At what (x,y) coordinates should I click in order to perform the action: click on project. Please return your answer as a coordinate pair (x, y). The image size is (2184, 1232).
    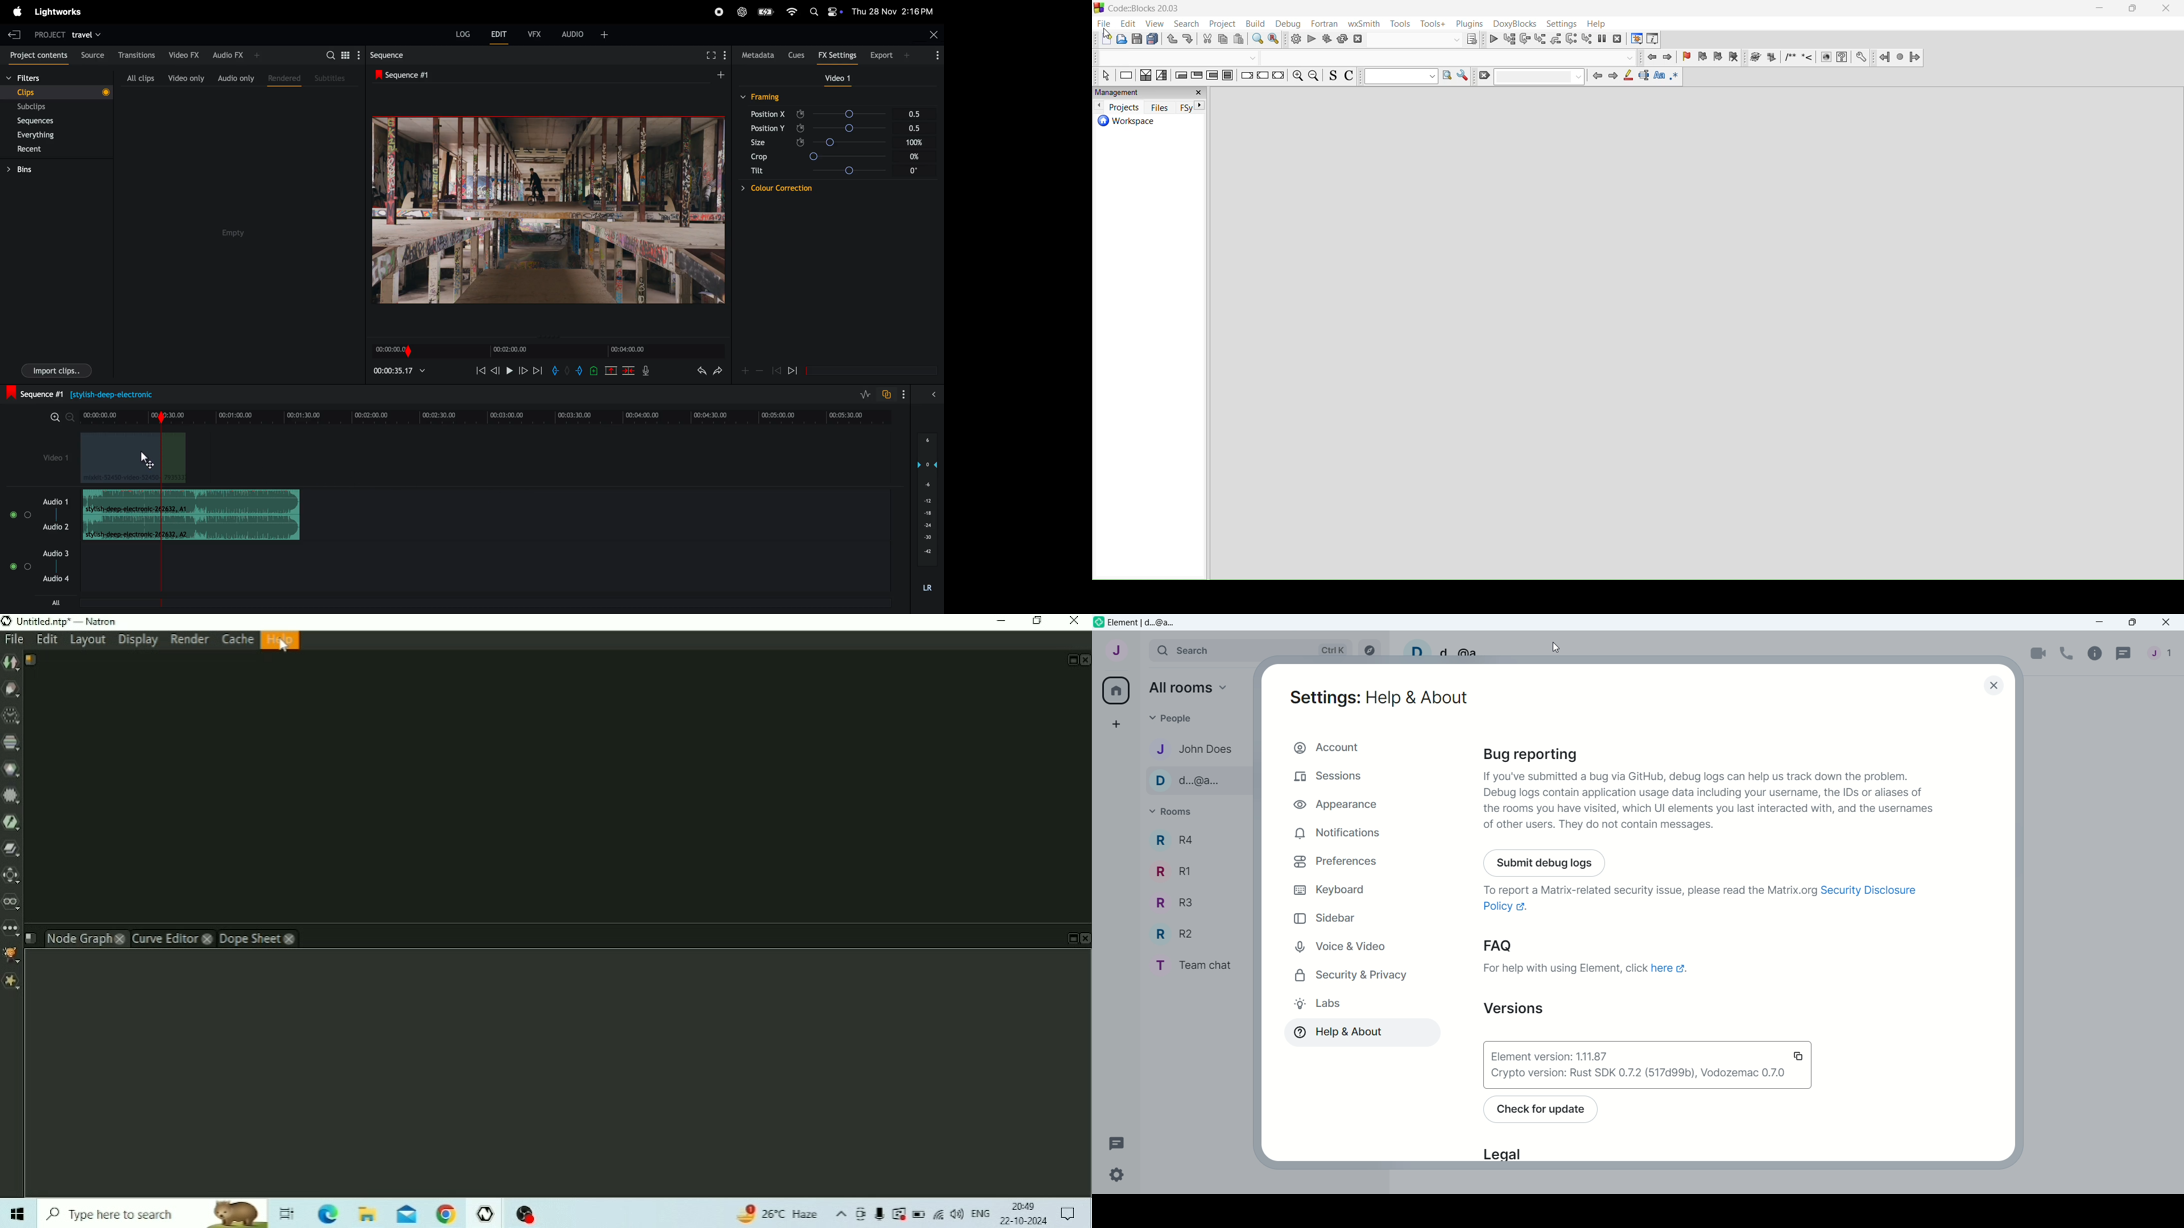
    Looking at the image, I should click on (1225, 25).